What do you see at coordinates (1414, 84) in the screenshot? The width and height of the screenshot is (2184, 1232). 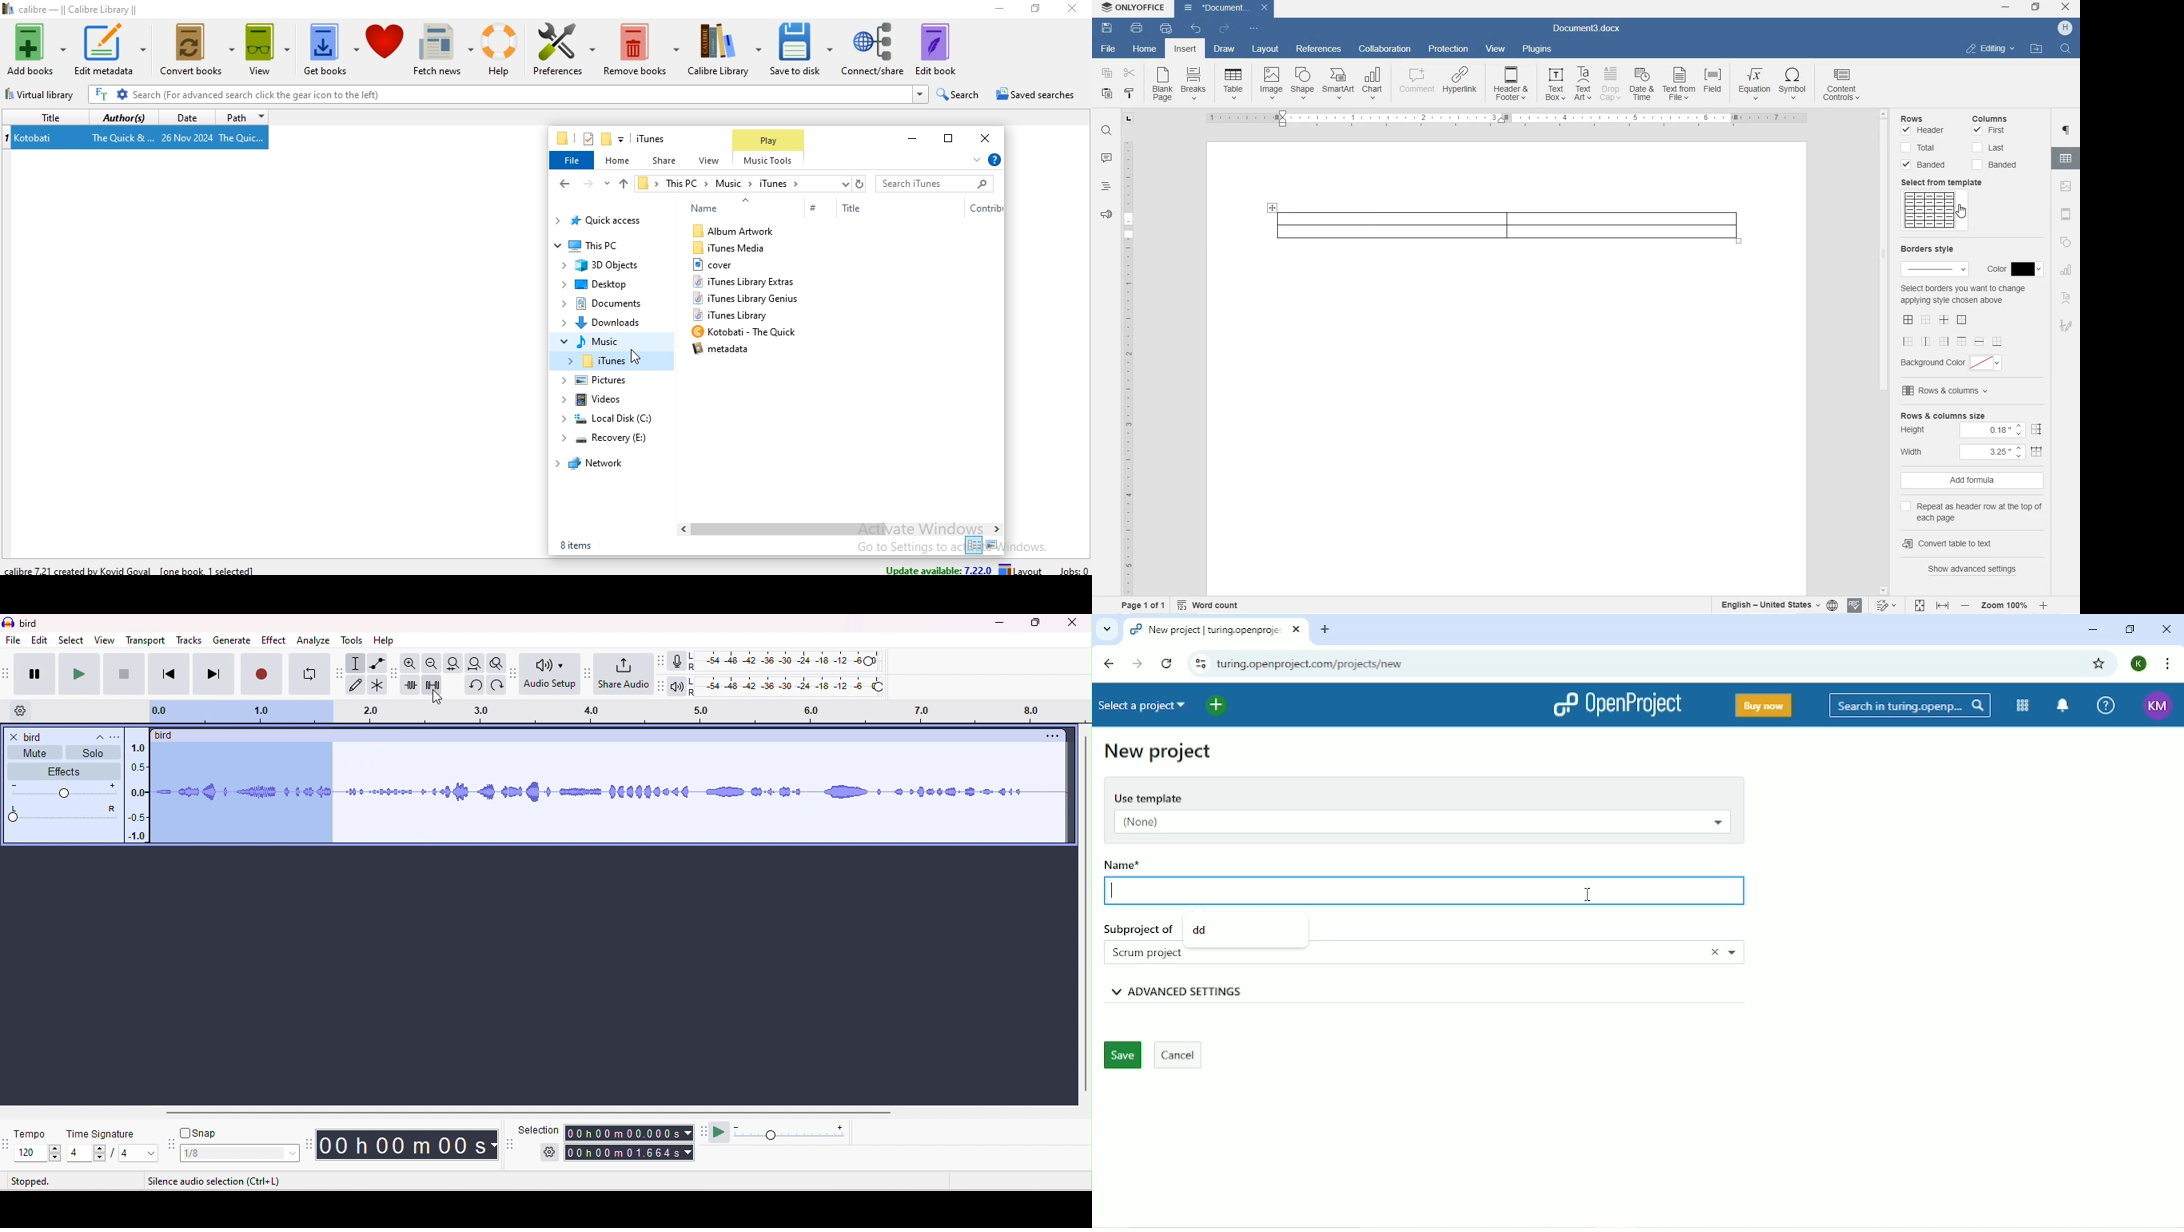 I see `comment` at bounding box center [1414, 84].